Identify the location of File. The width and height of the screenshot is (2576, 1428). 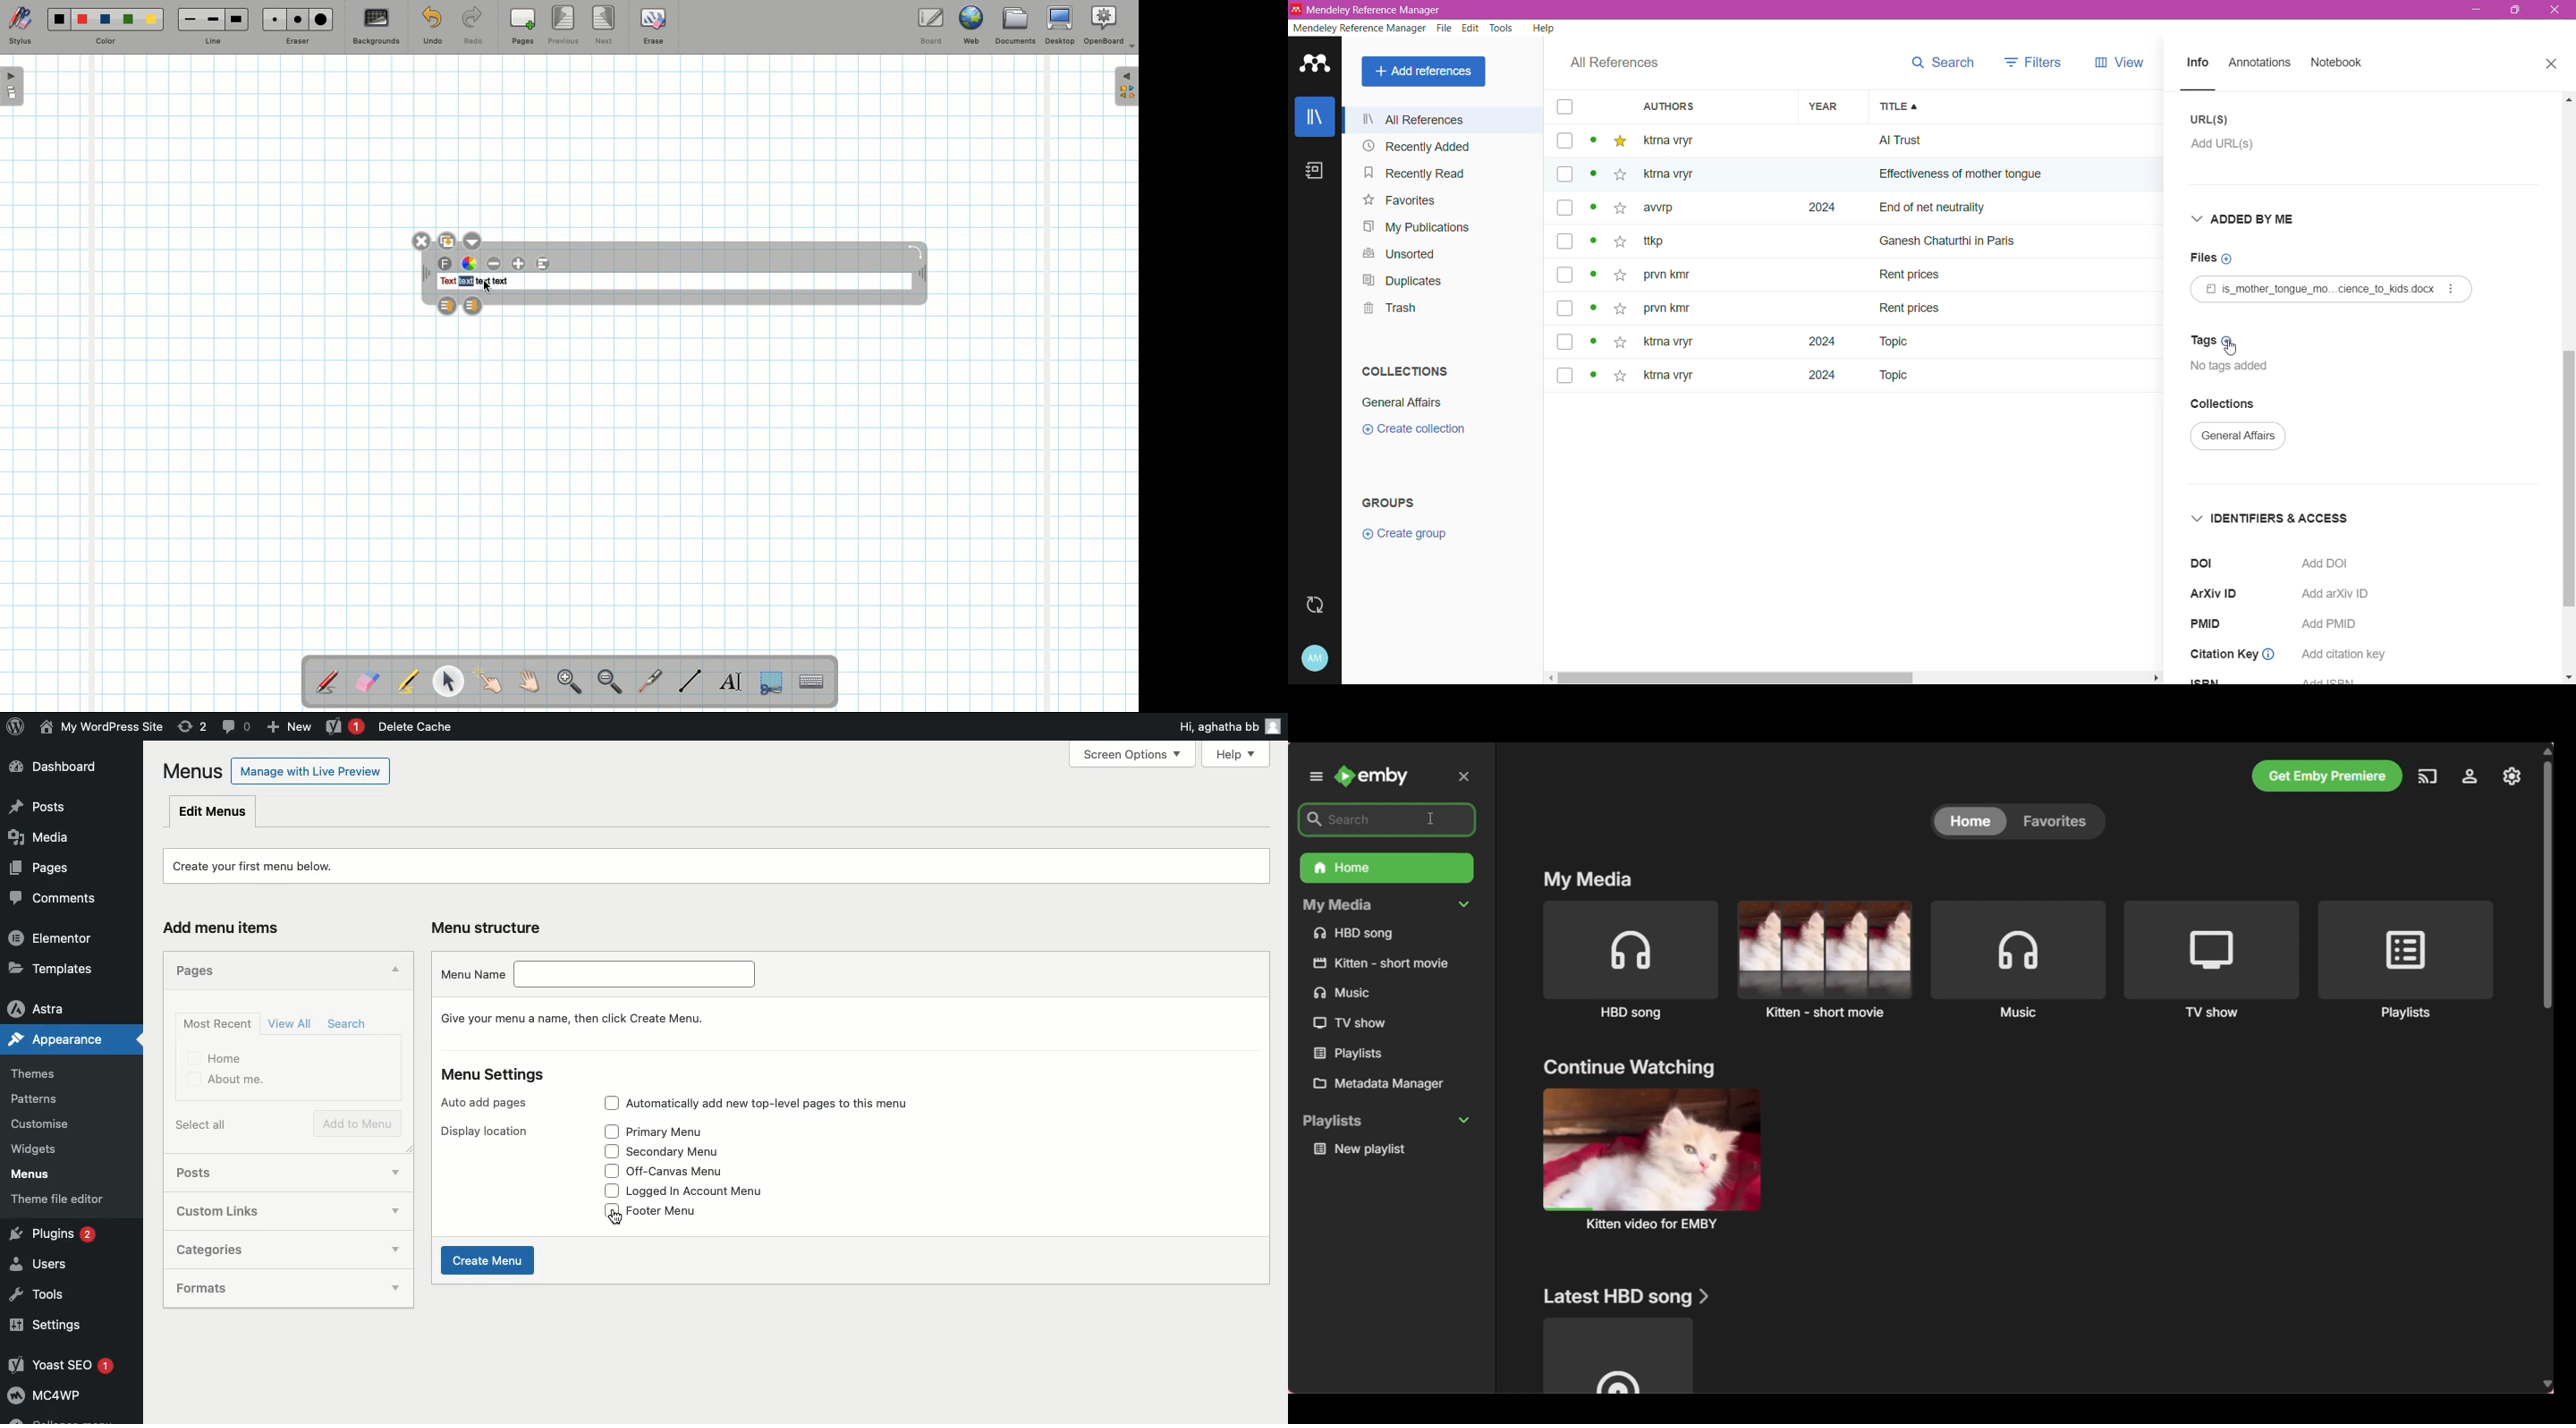
(1446, 28).